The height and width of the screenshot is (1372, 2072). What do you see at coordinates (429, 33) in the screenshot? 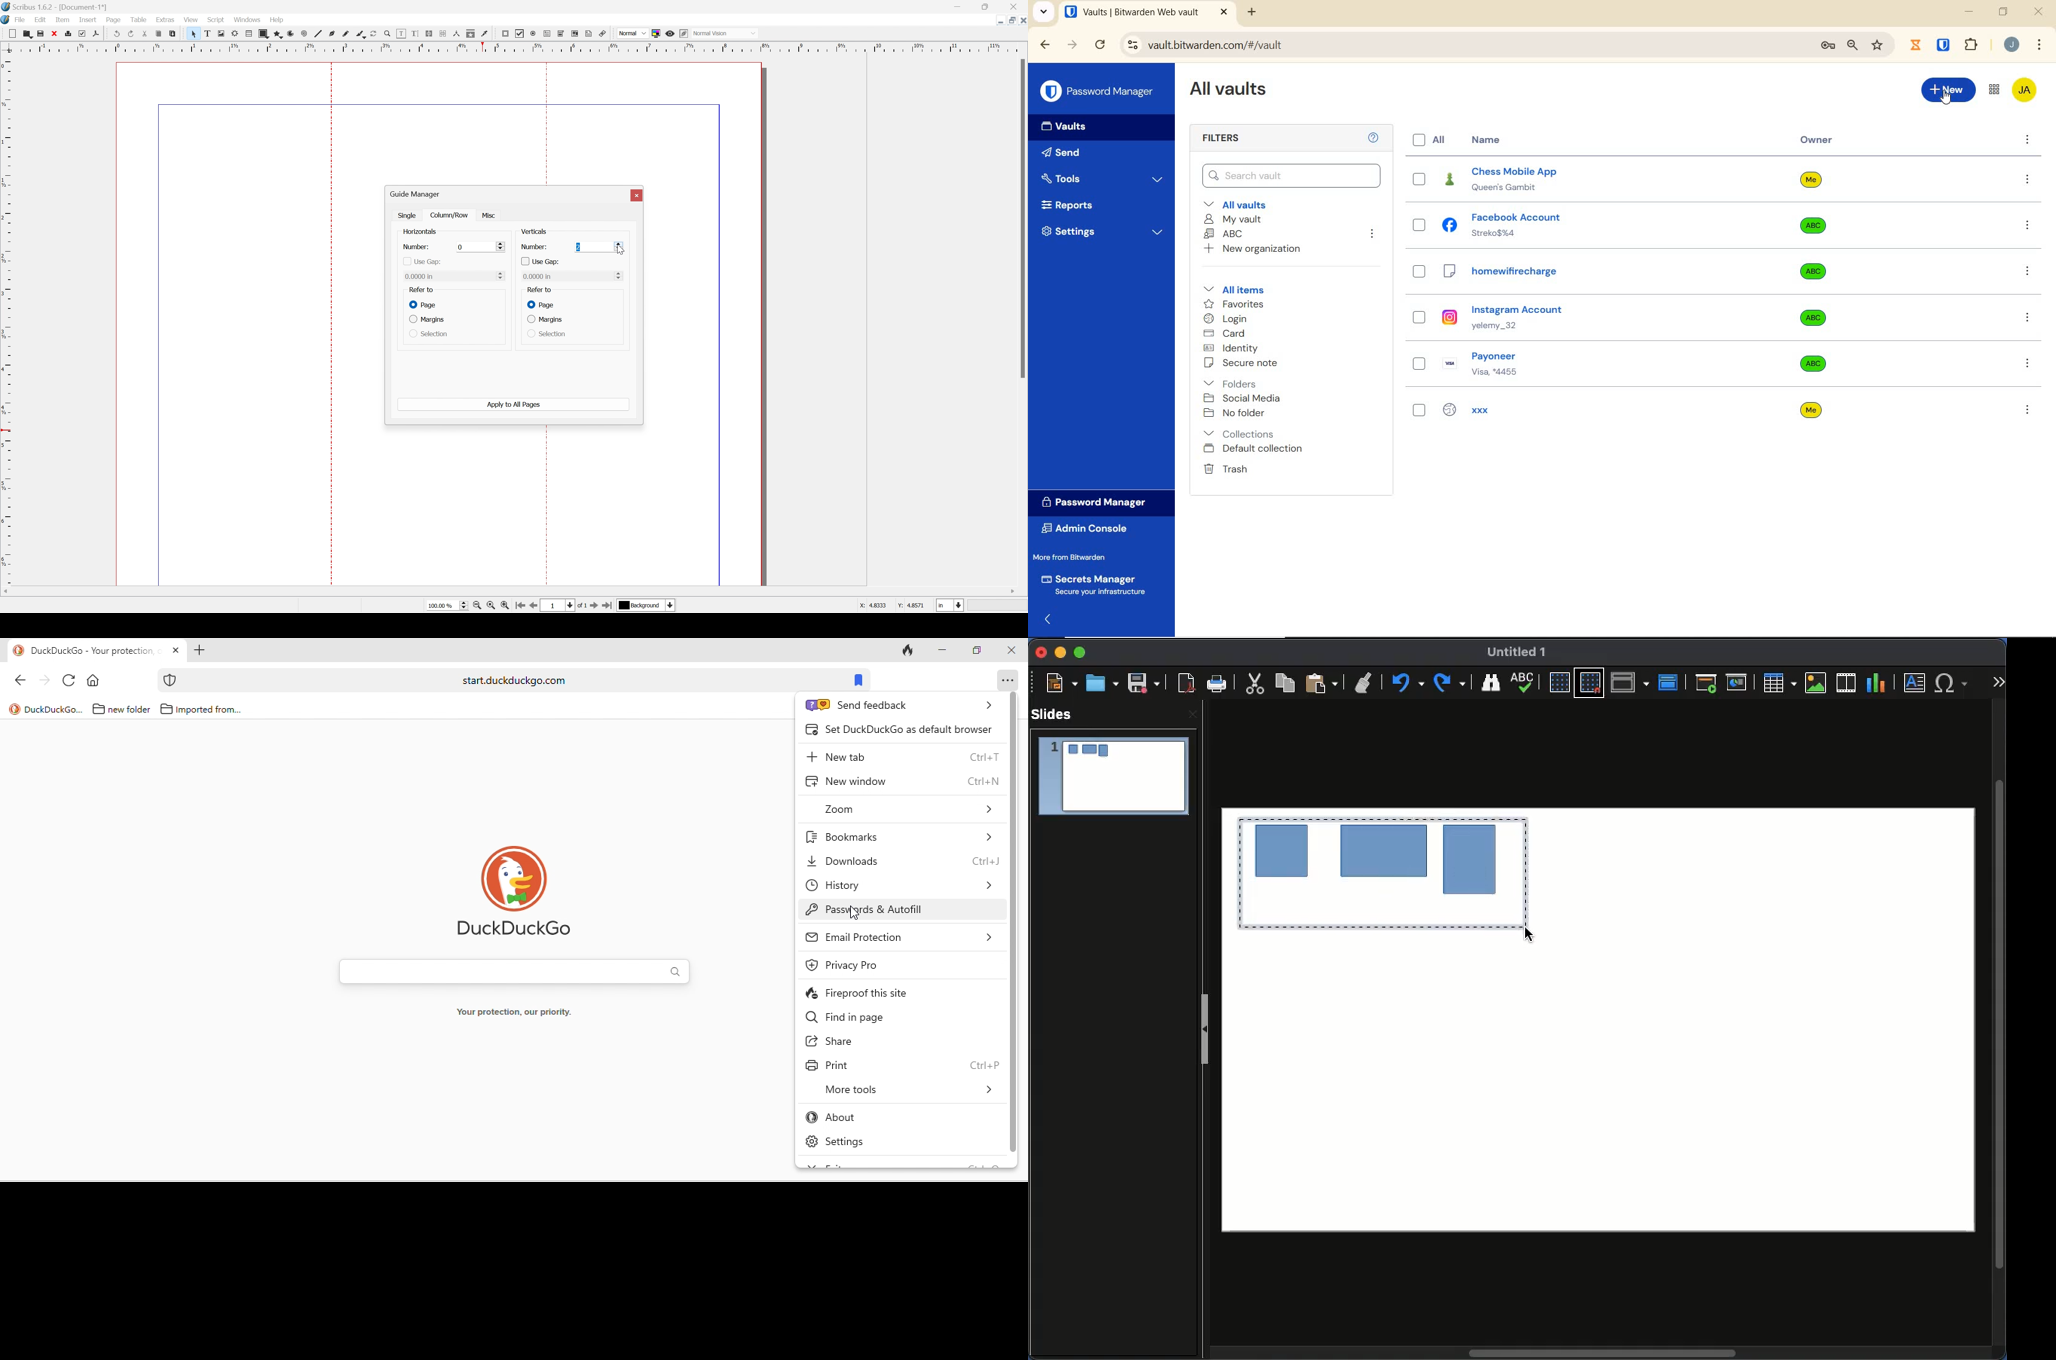
I see `link text frames` at bounding box center [429, 33].